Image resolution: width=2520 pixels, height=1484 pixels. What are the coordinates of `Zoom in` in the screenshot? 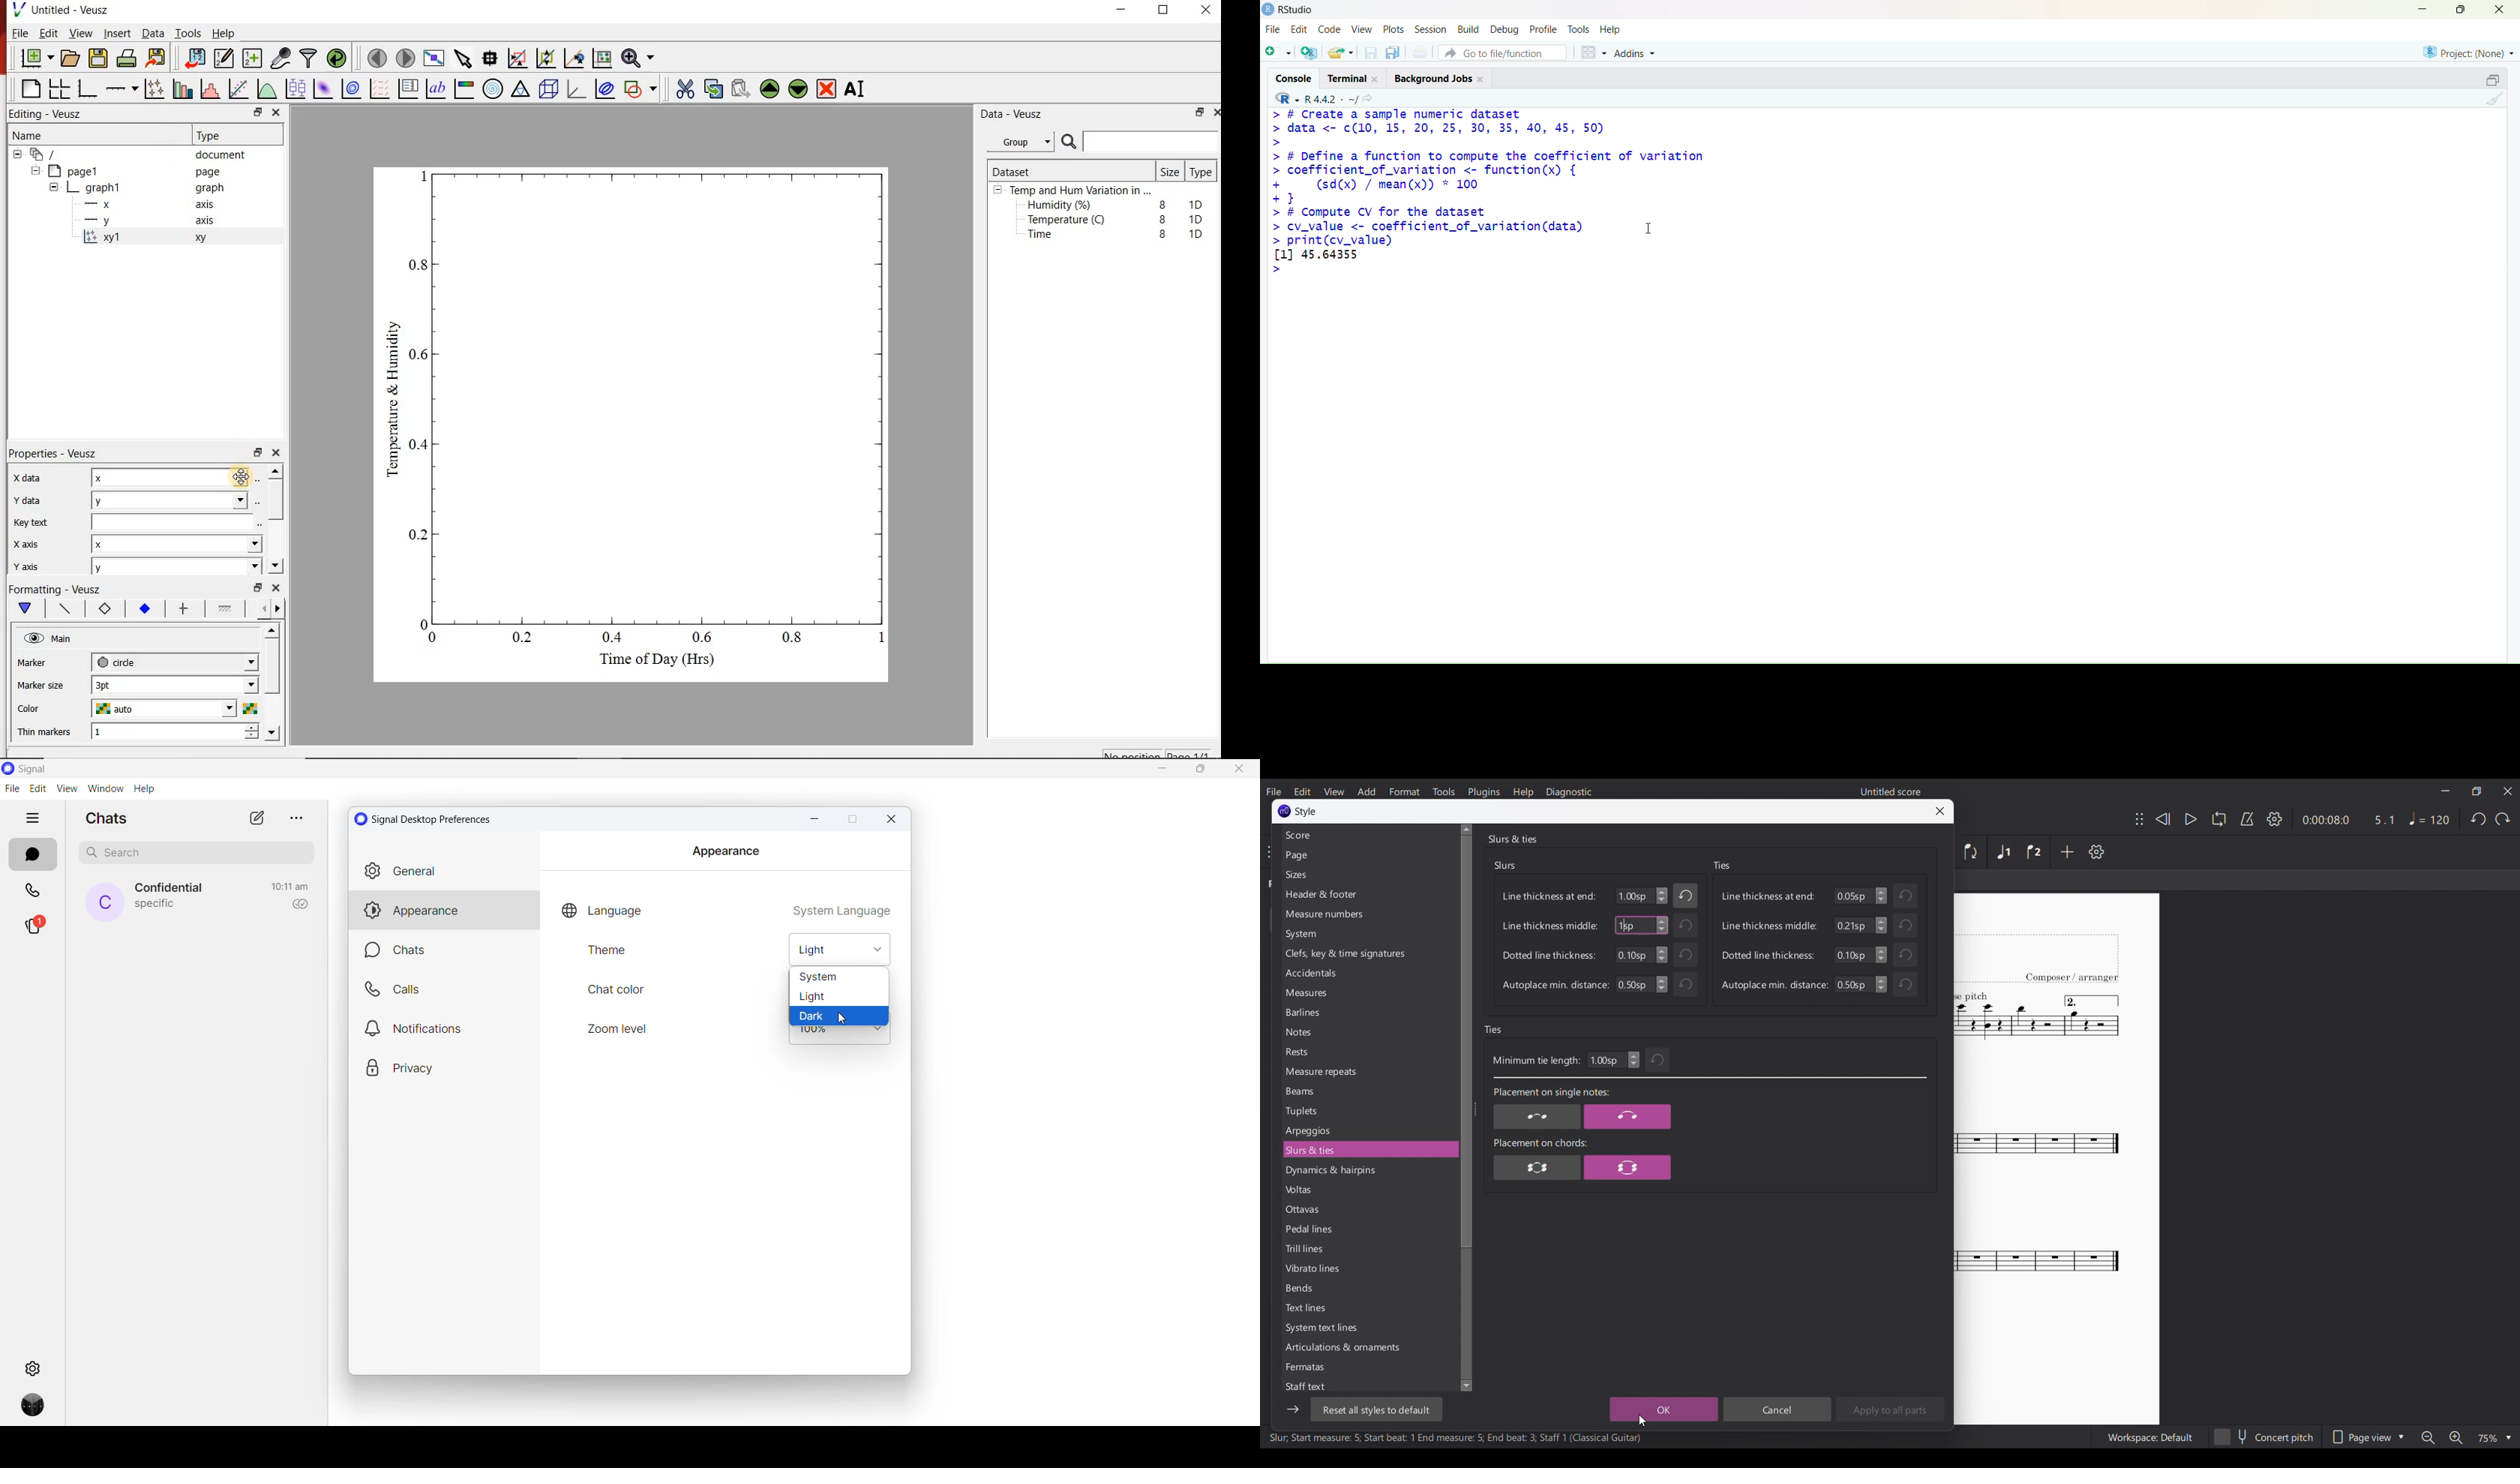 It's located at (2454, 1437).